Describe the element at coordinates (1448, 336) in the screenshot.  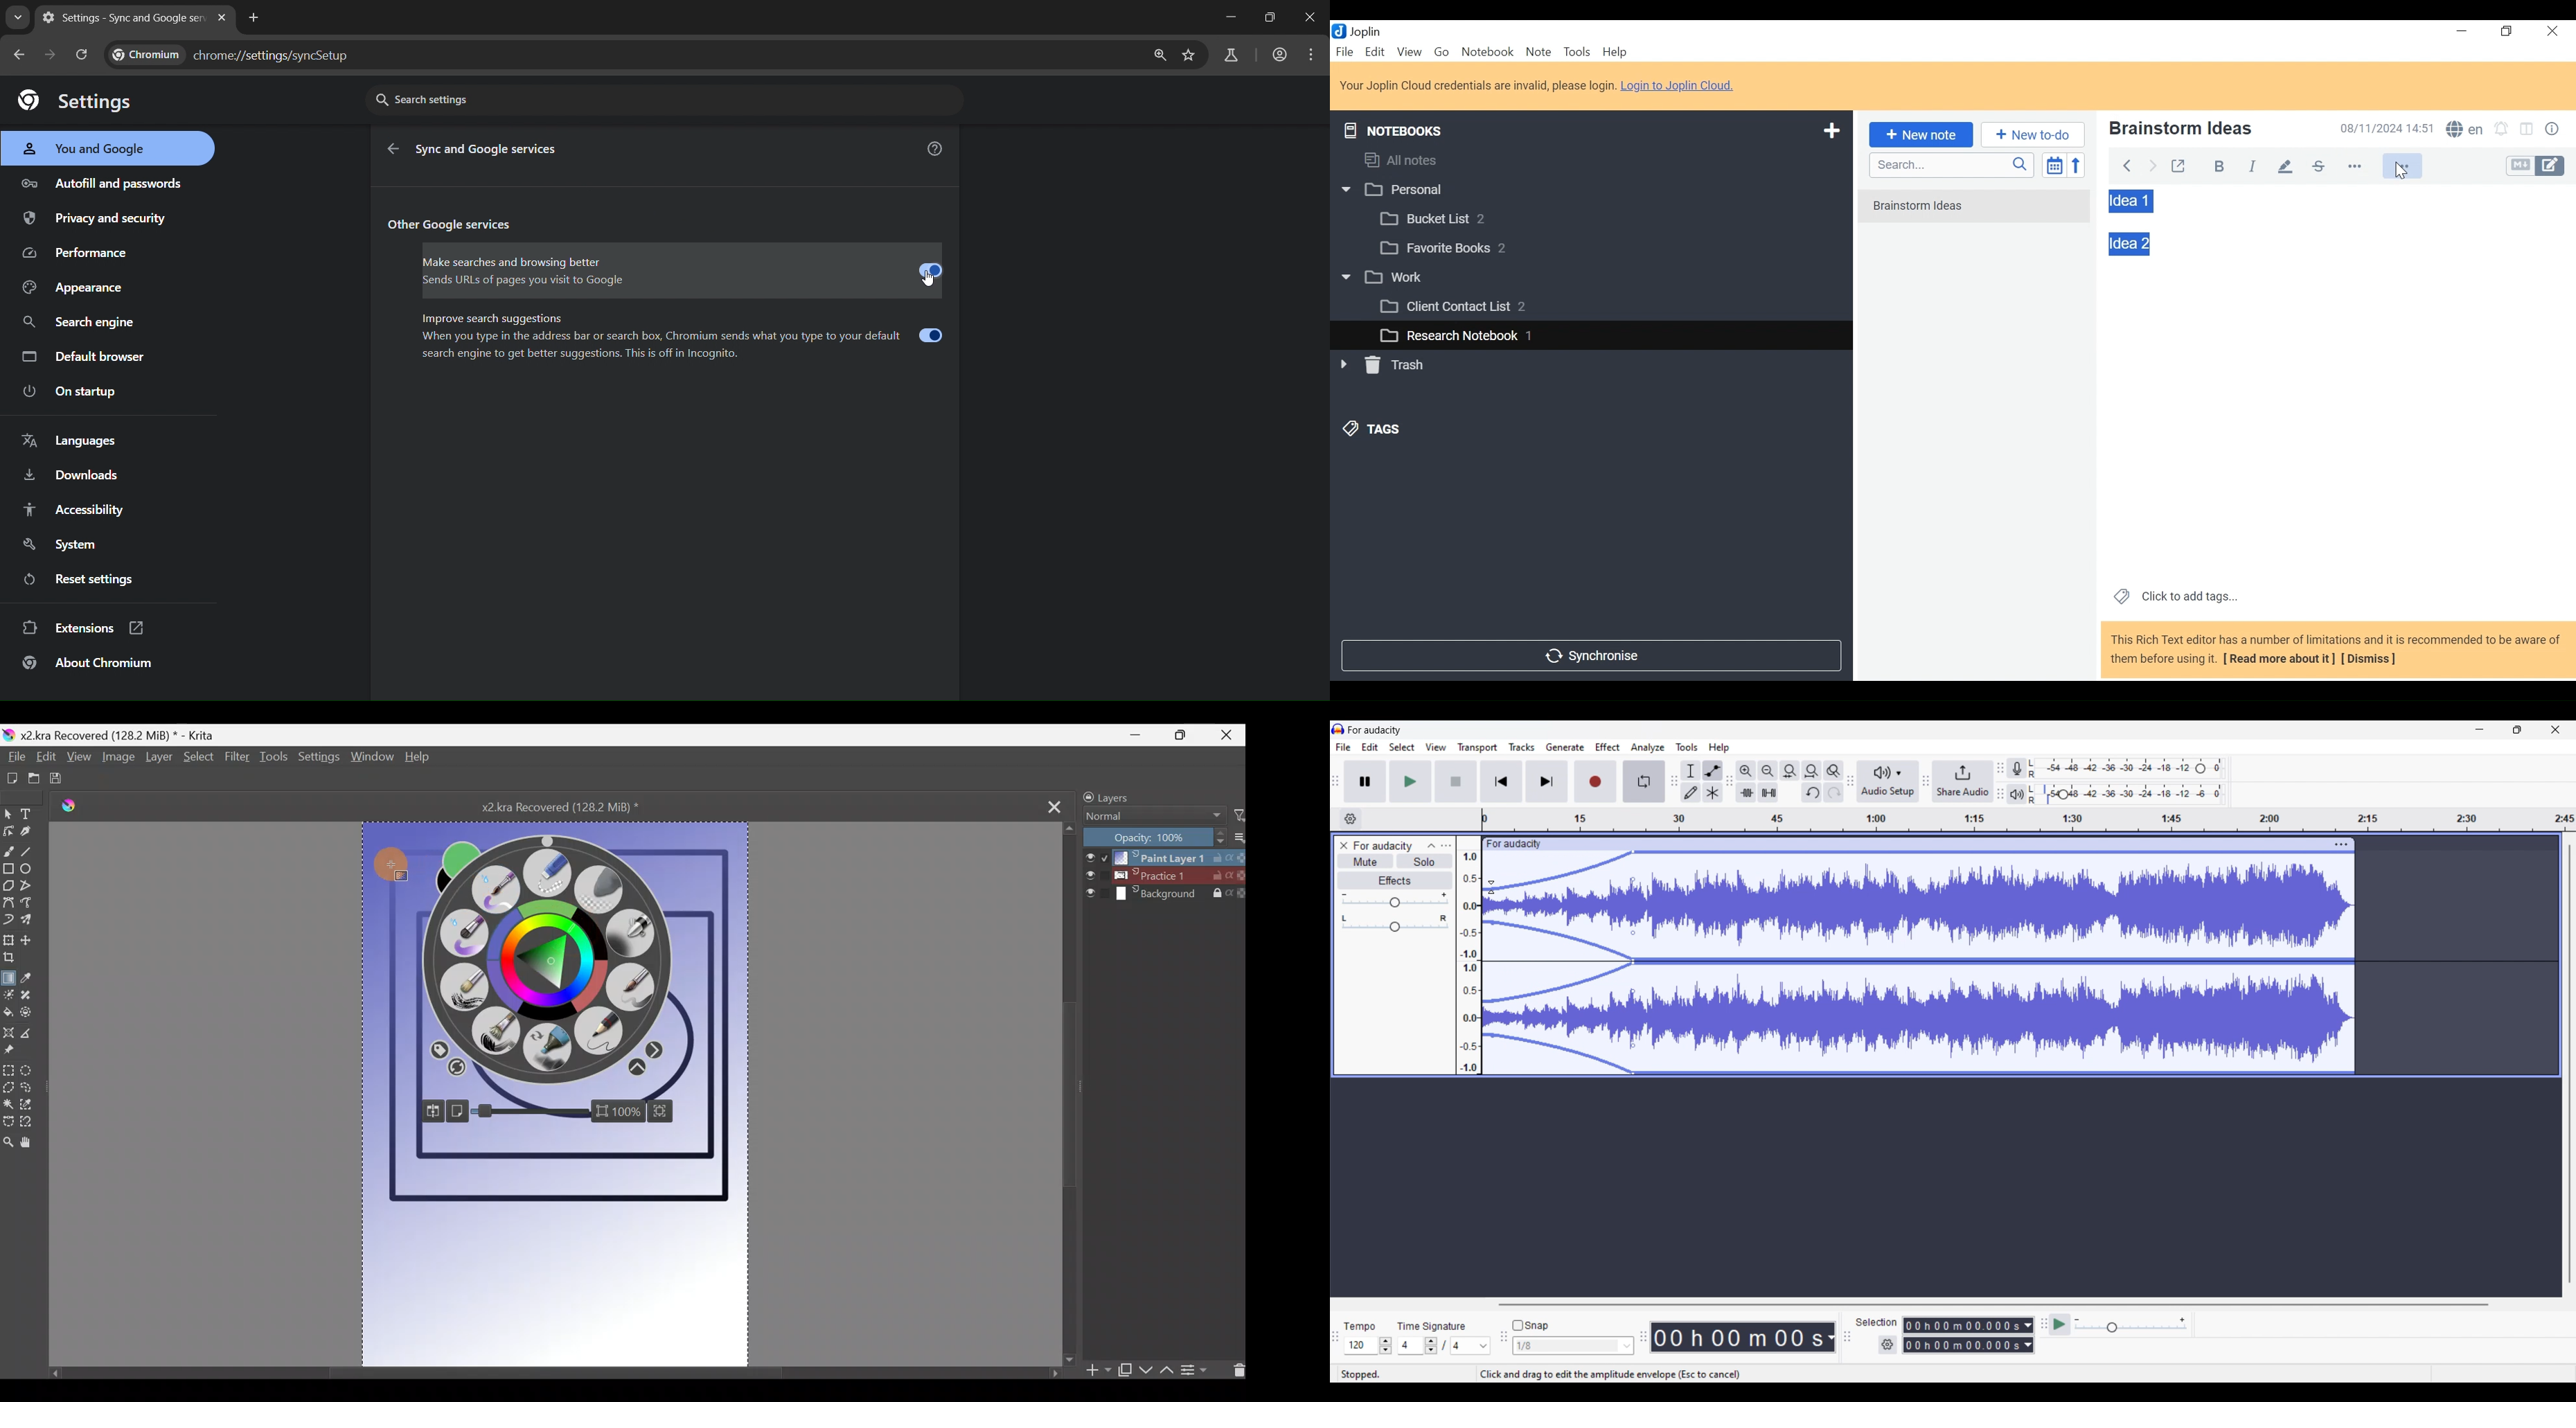
I see `L_] Research Notebook` at that location.